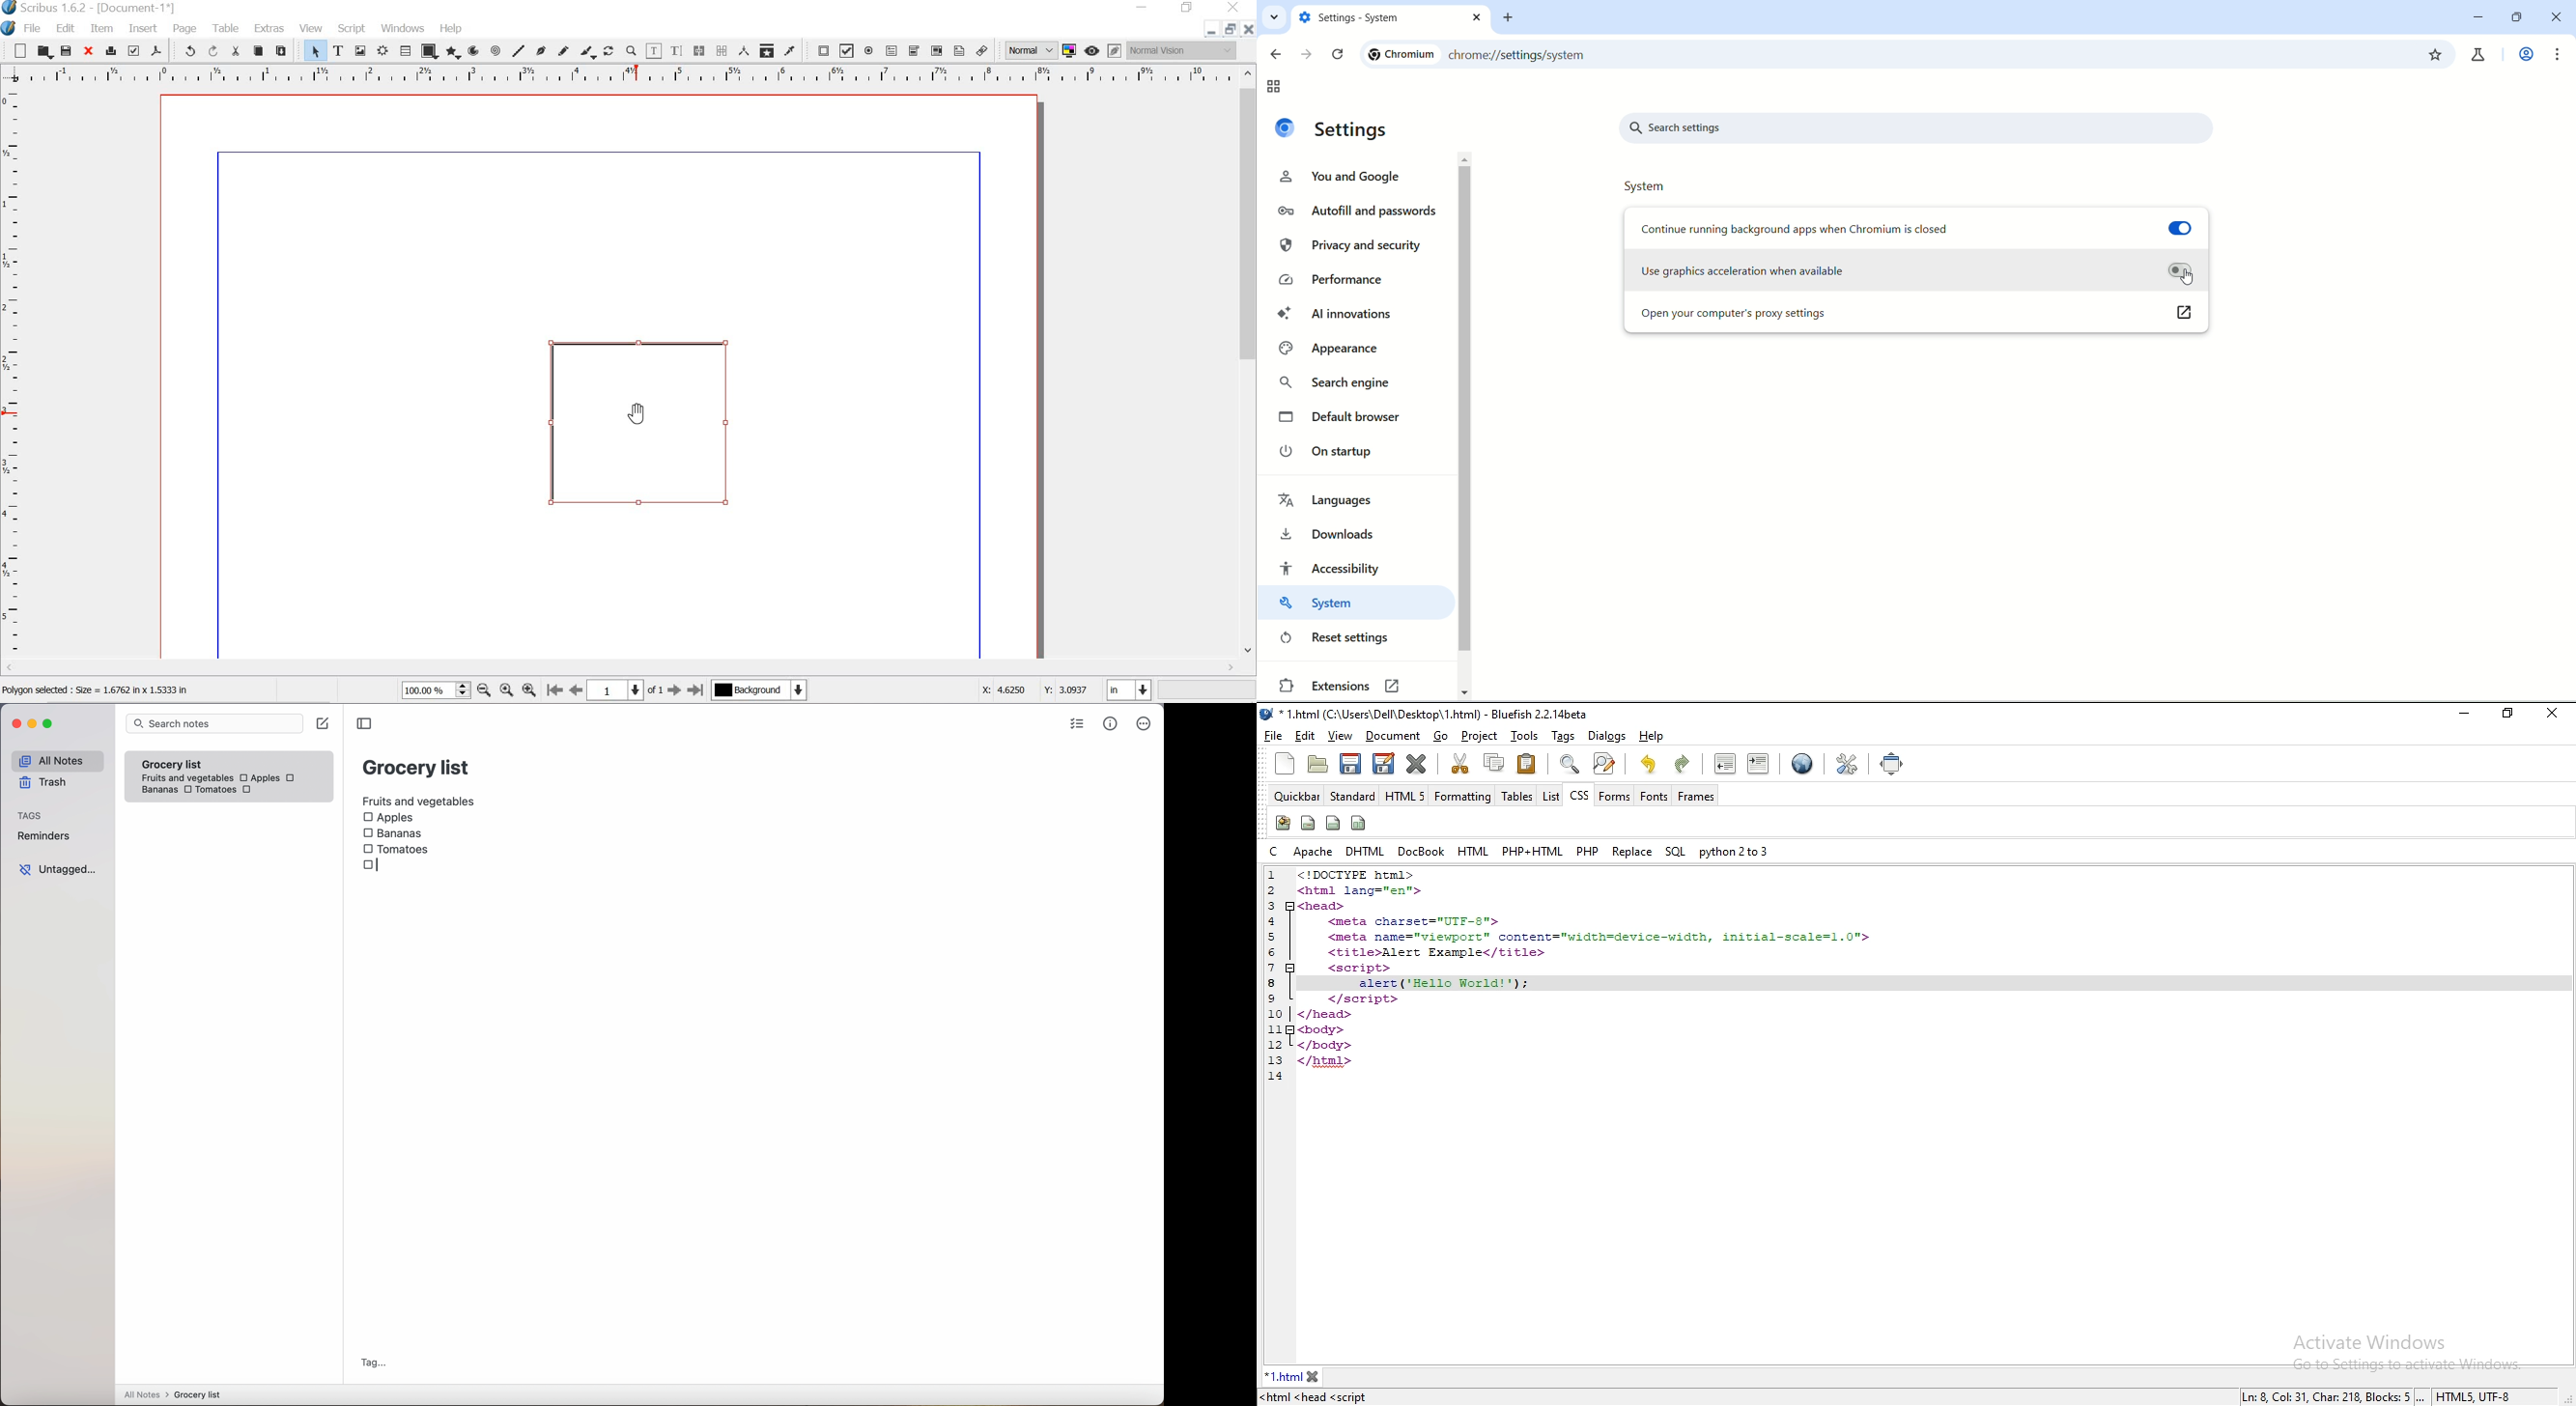 This screenshot has width=2576, height=1428. I want to click on <script>, so click(1360, 969).